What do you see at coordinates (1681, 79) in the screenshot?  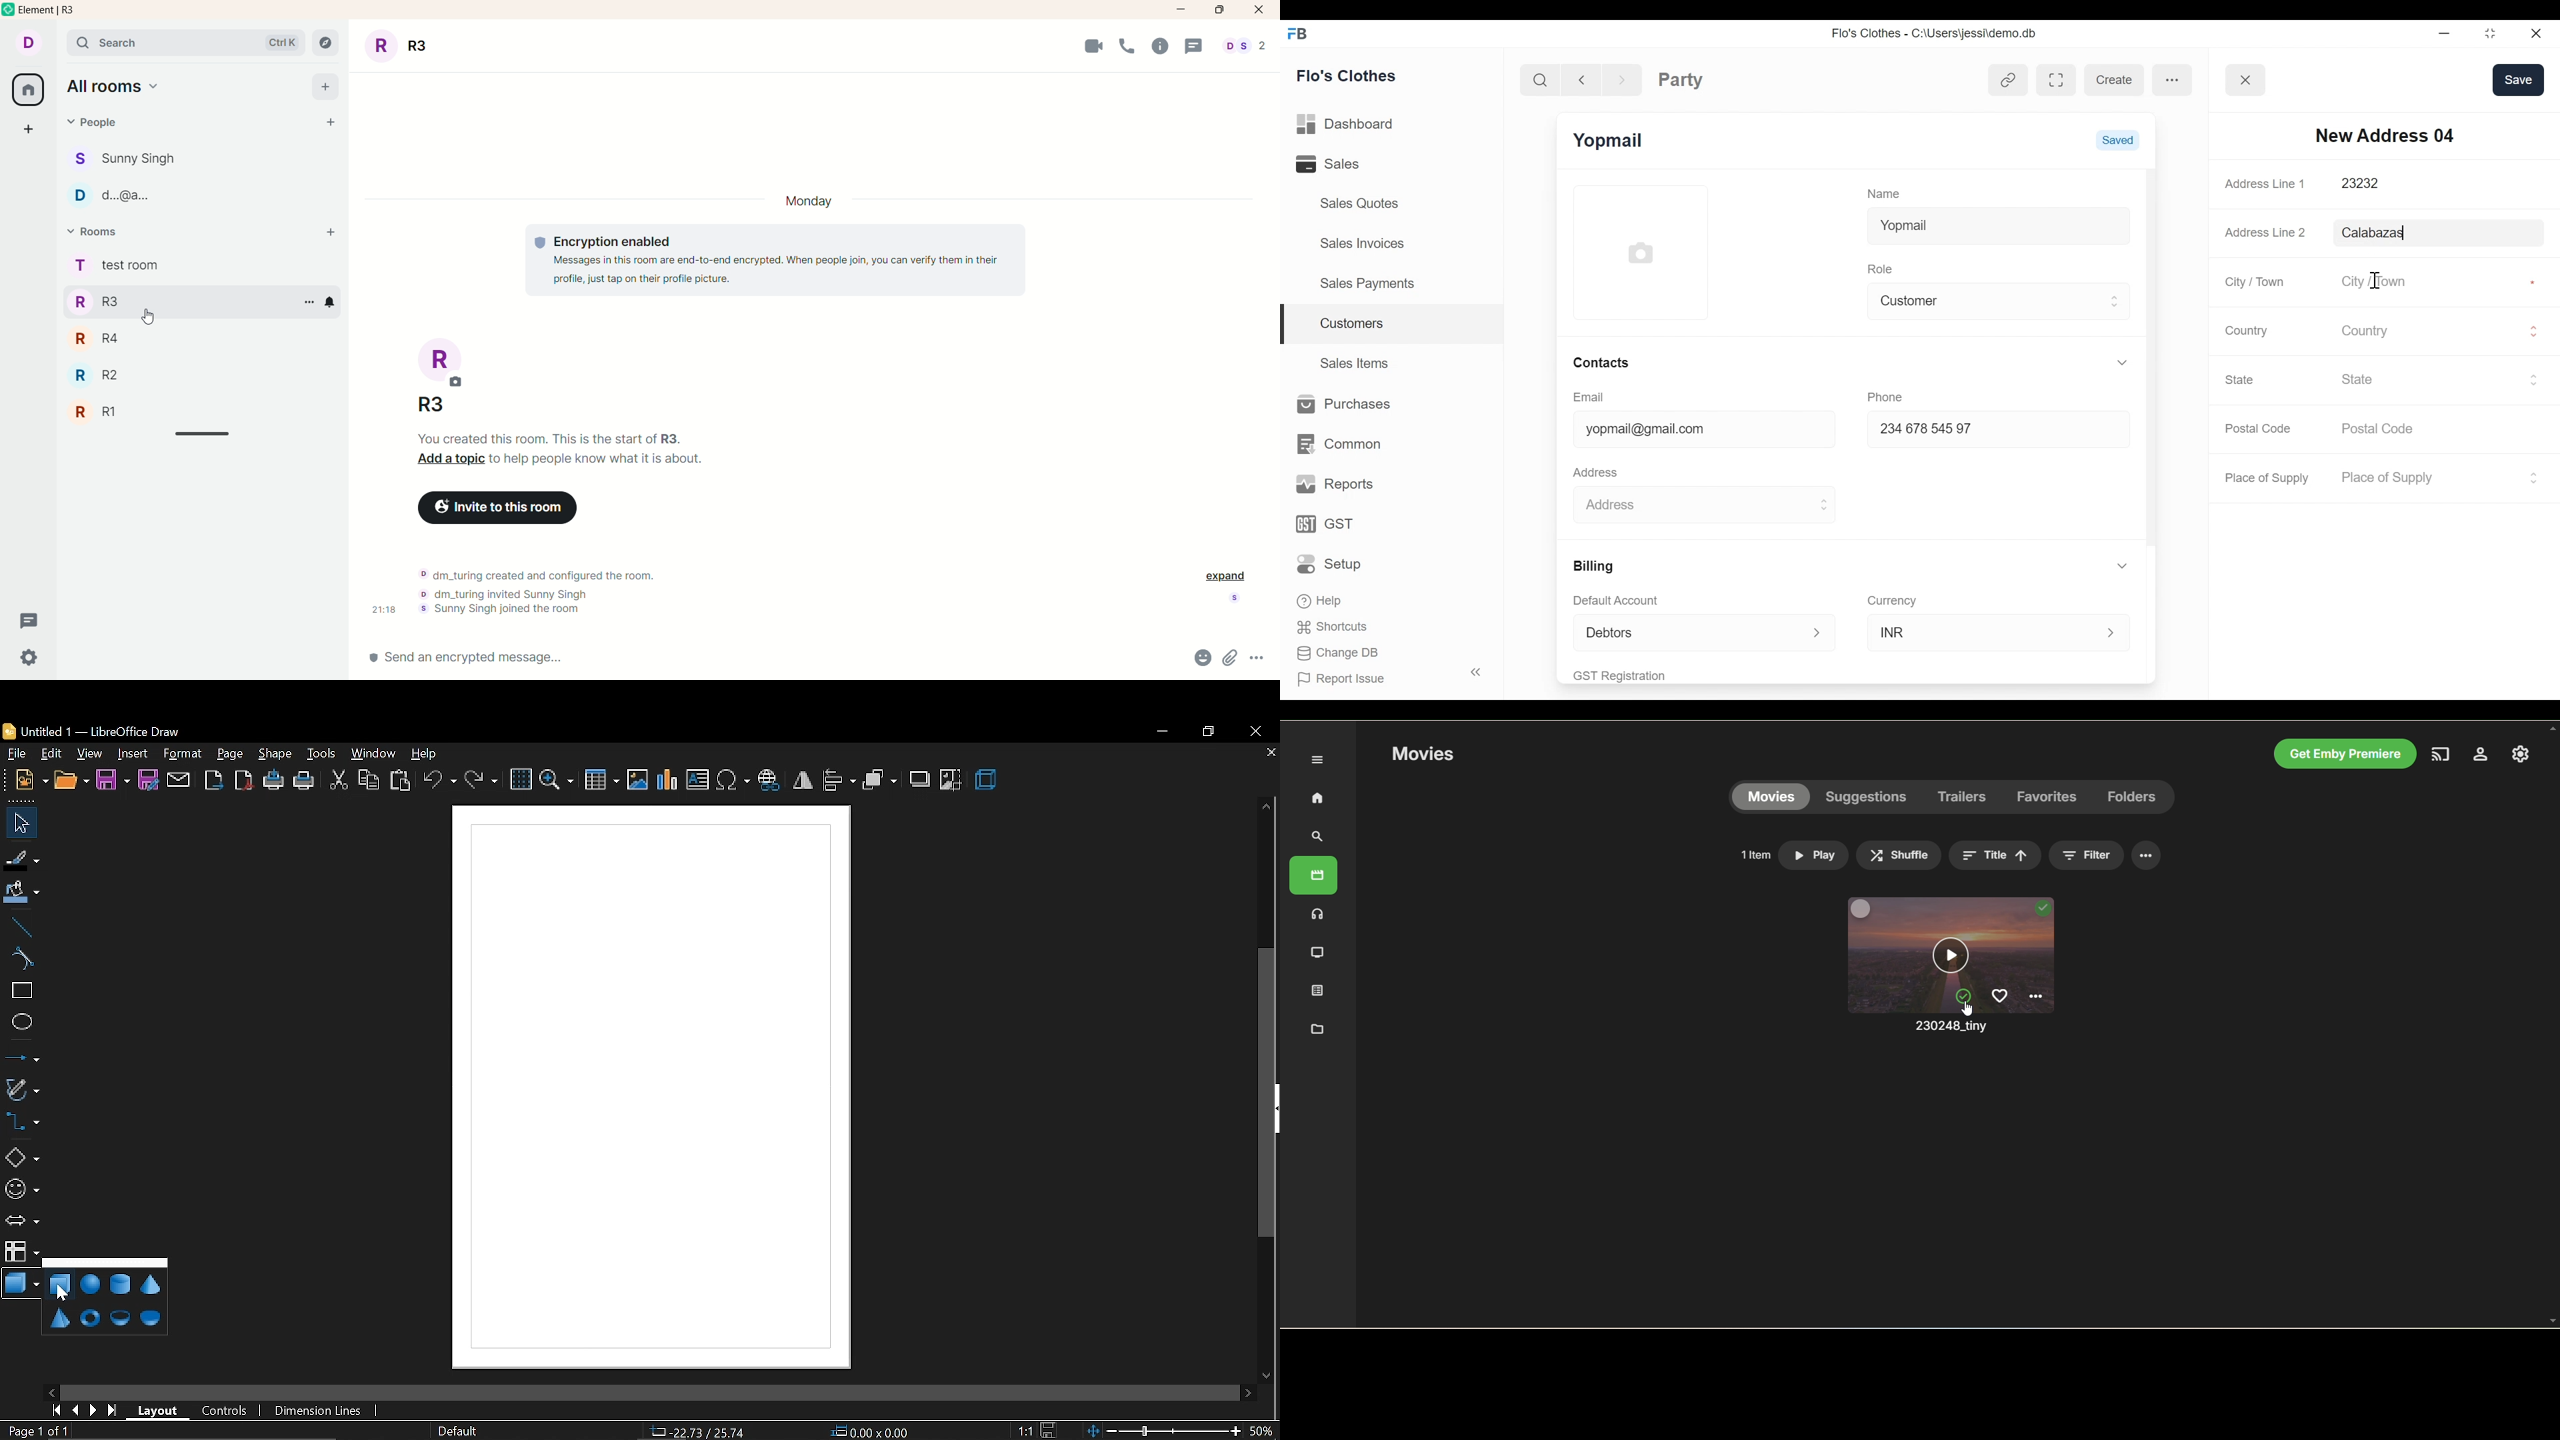 I see `Party` at bounding box center [1681, 79].